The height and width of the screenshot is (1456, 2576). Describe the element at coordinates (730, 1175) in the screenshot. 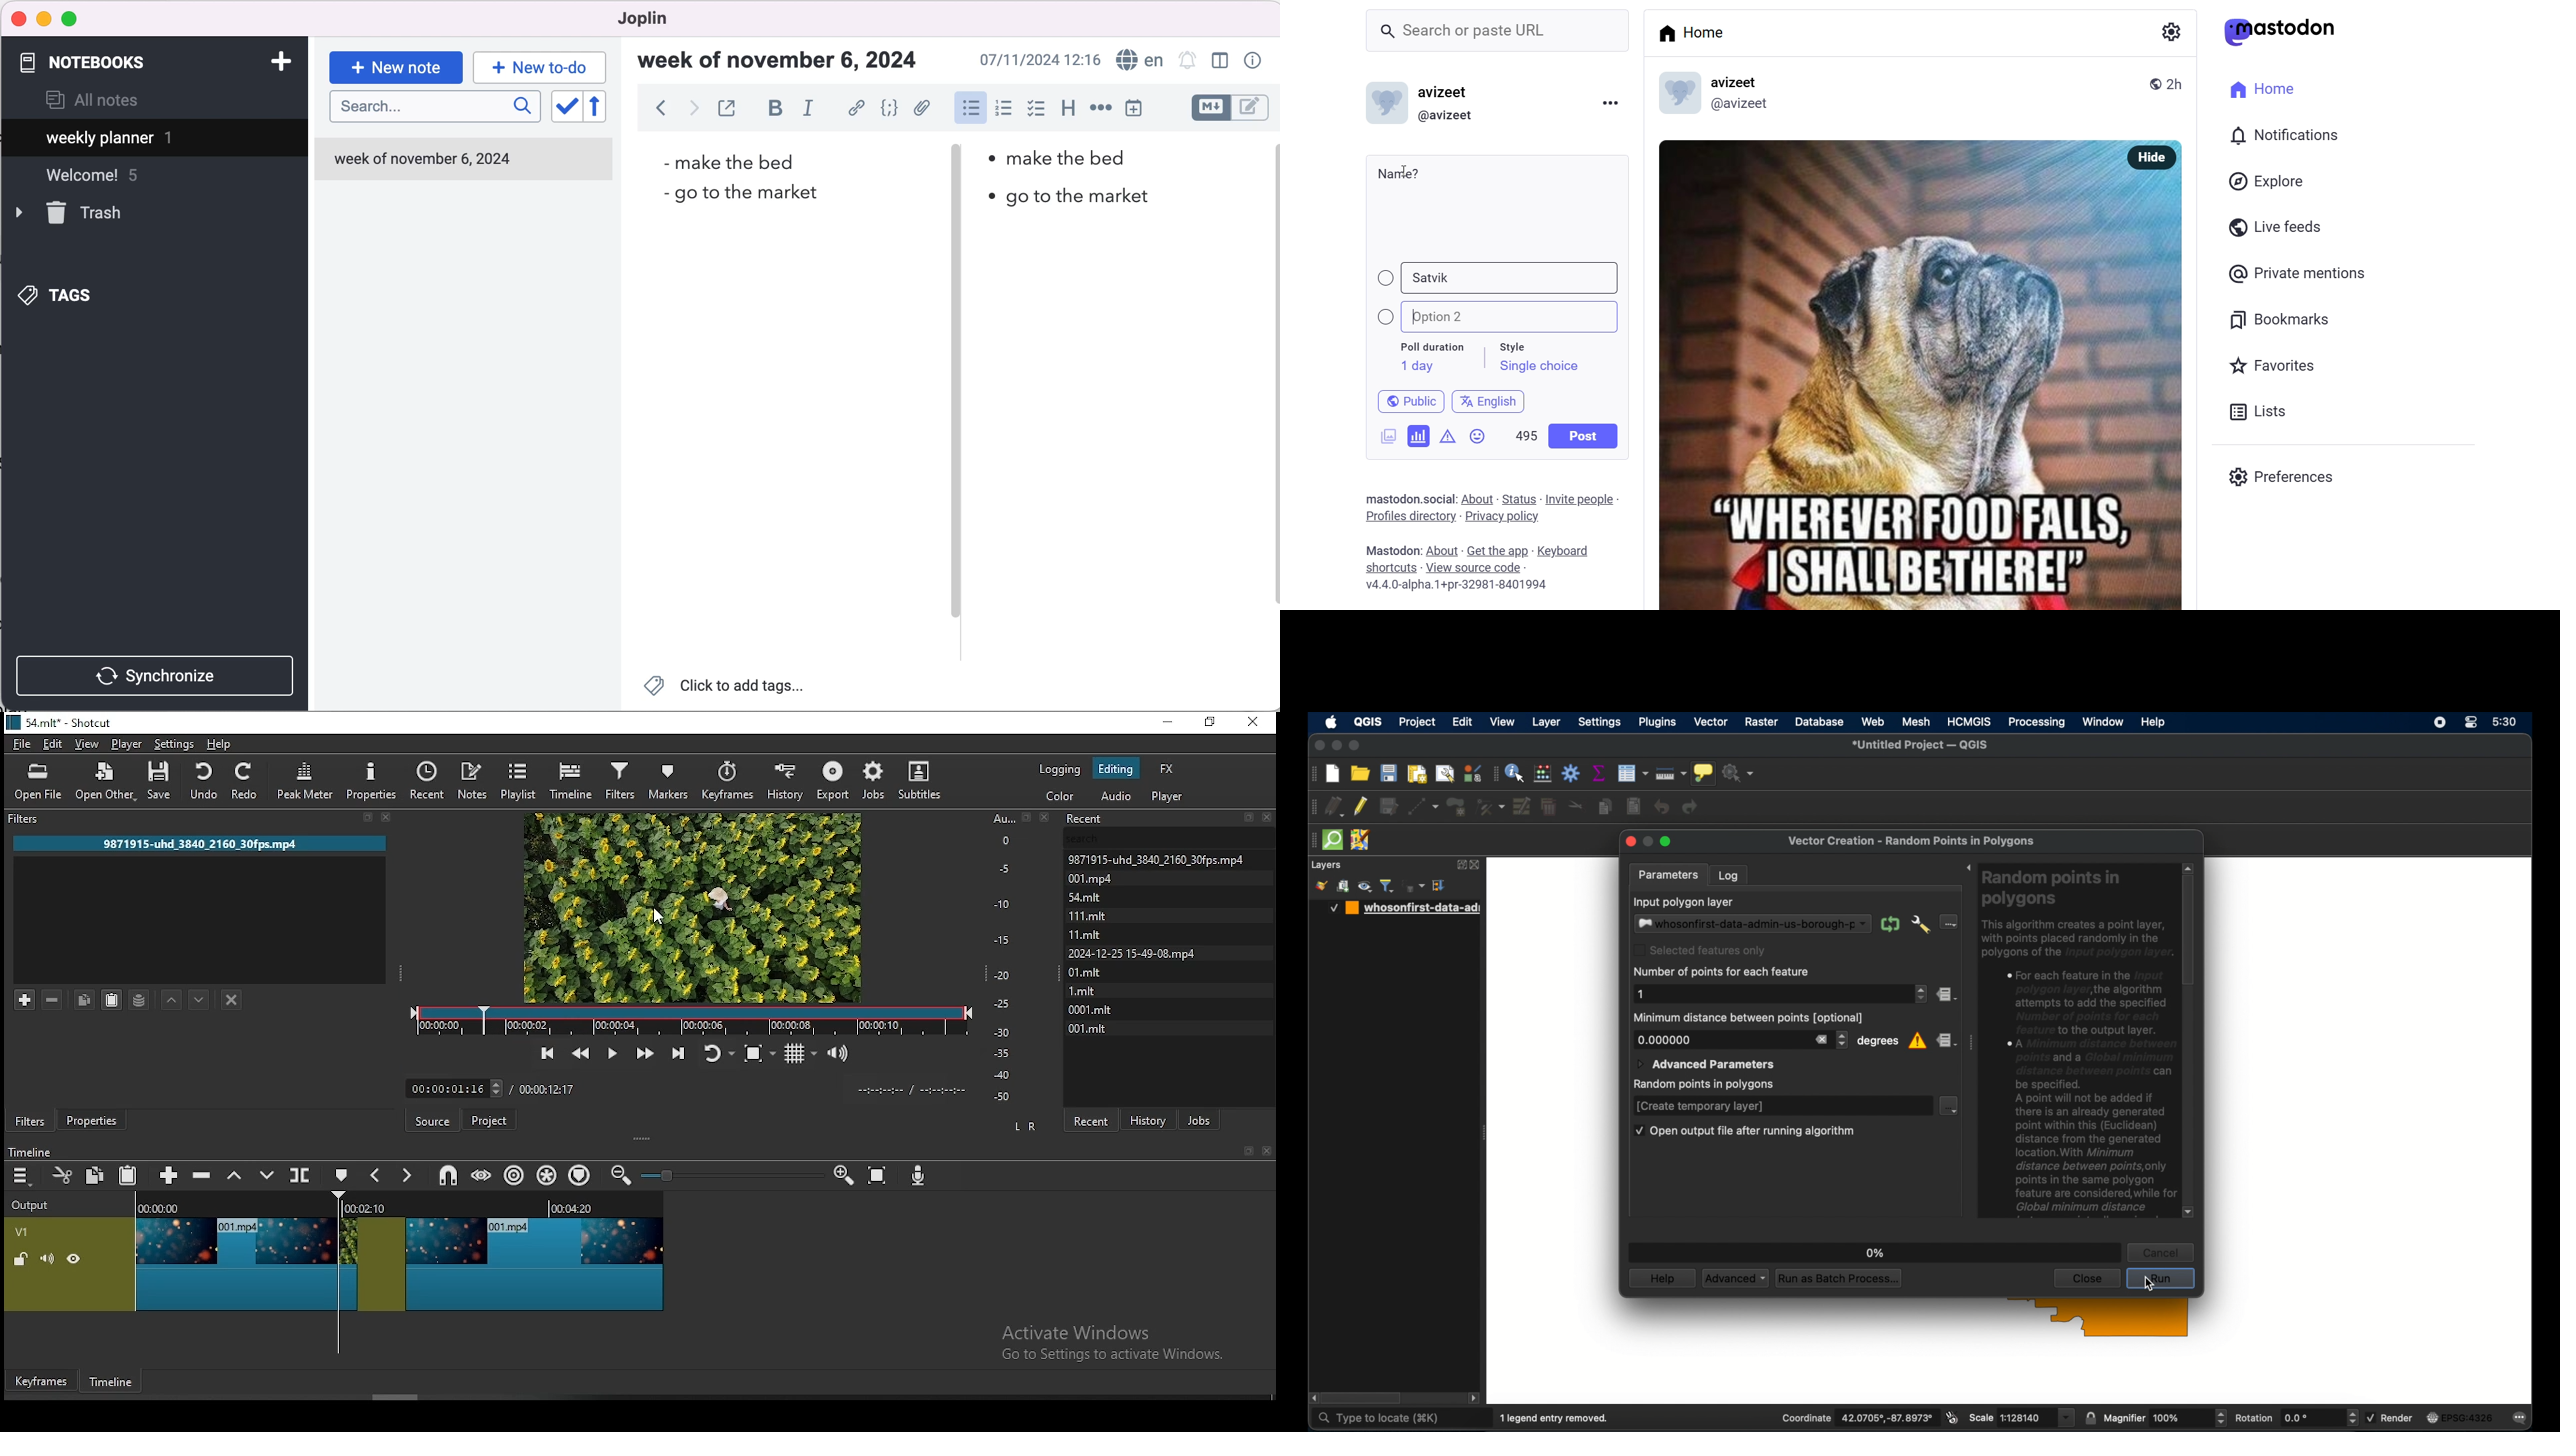

I see `zoom in or zoom out button` at that location.